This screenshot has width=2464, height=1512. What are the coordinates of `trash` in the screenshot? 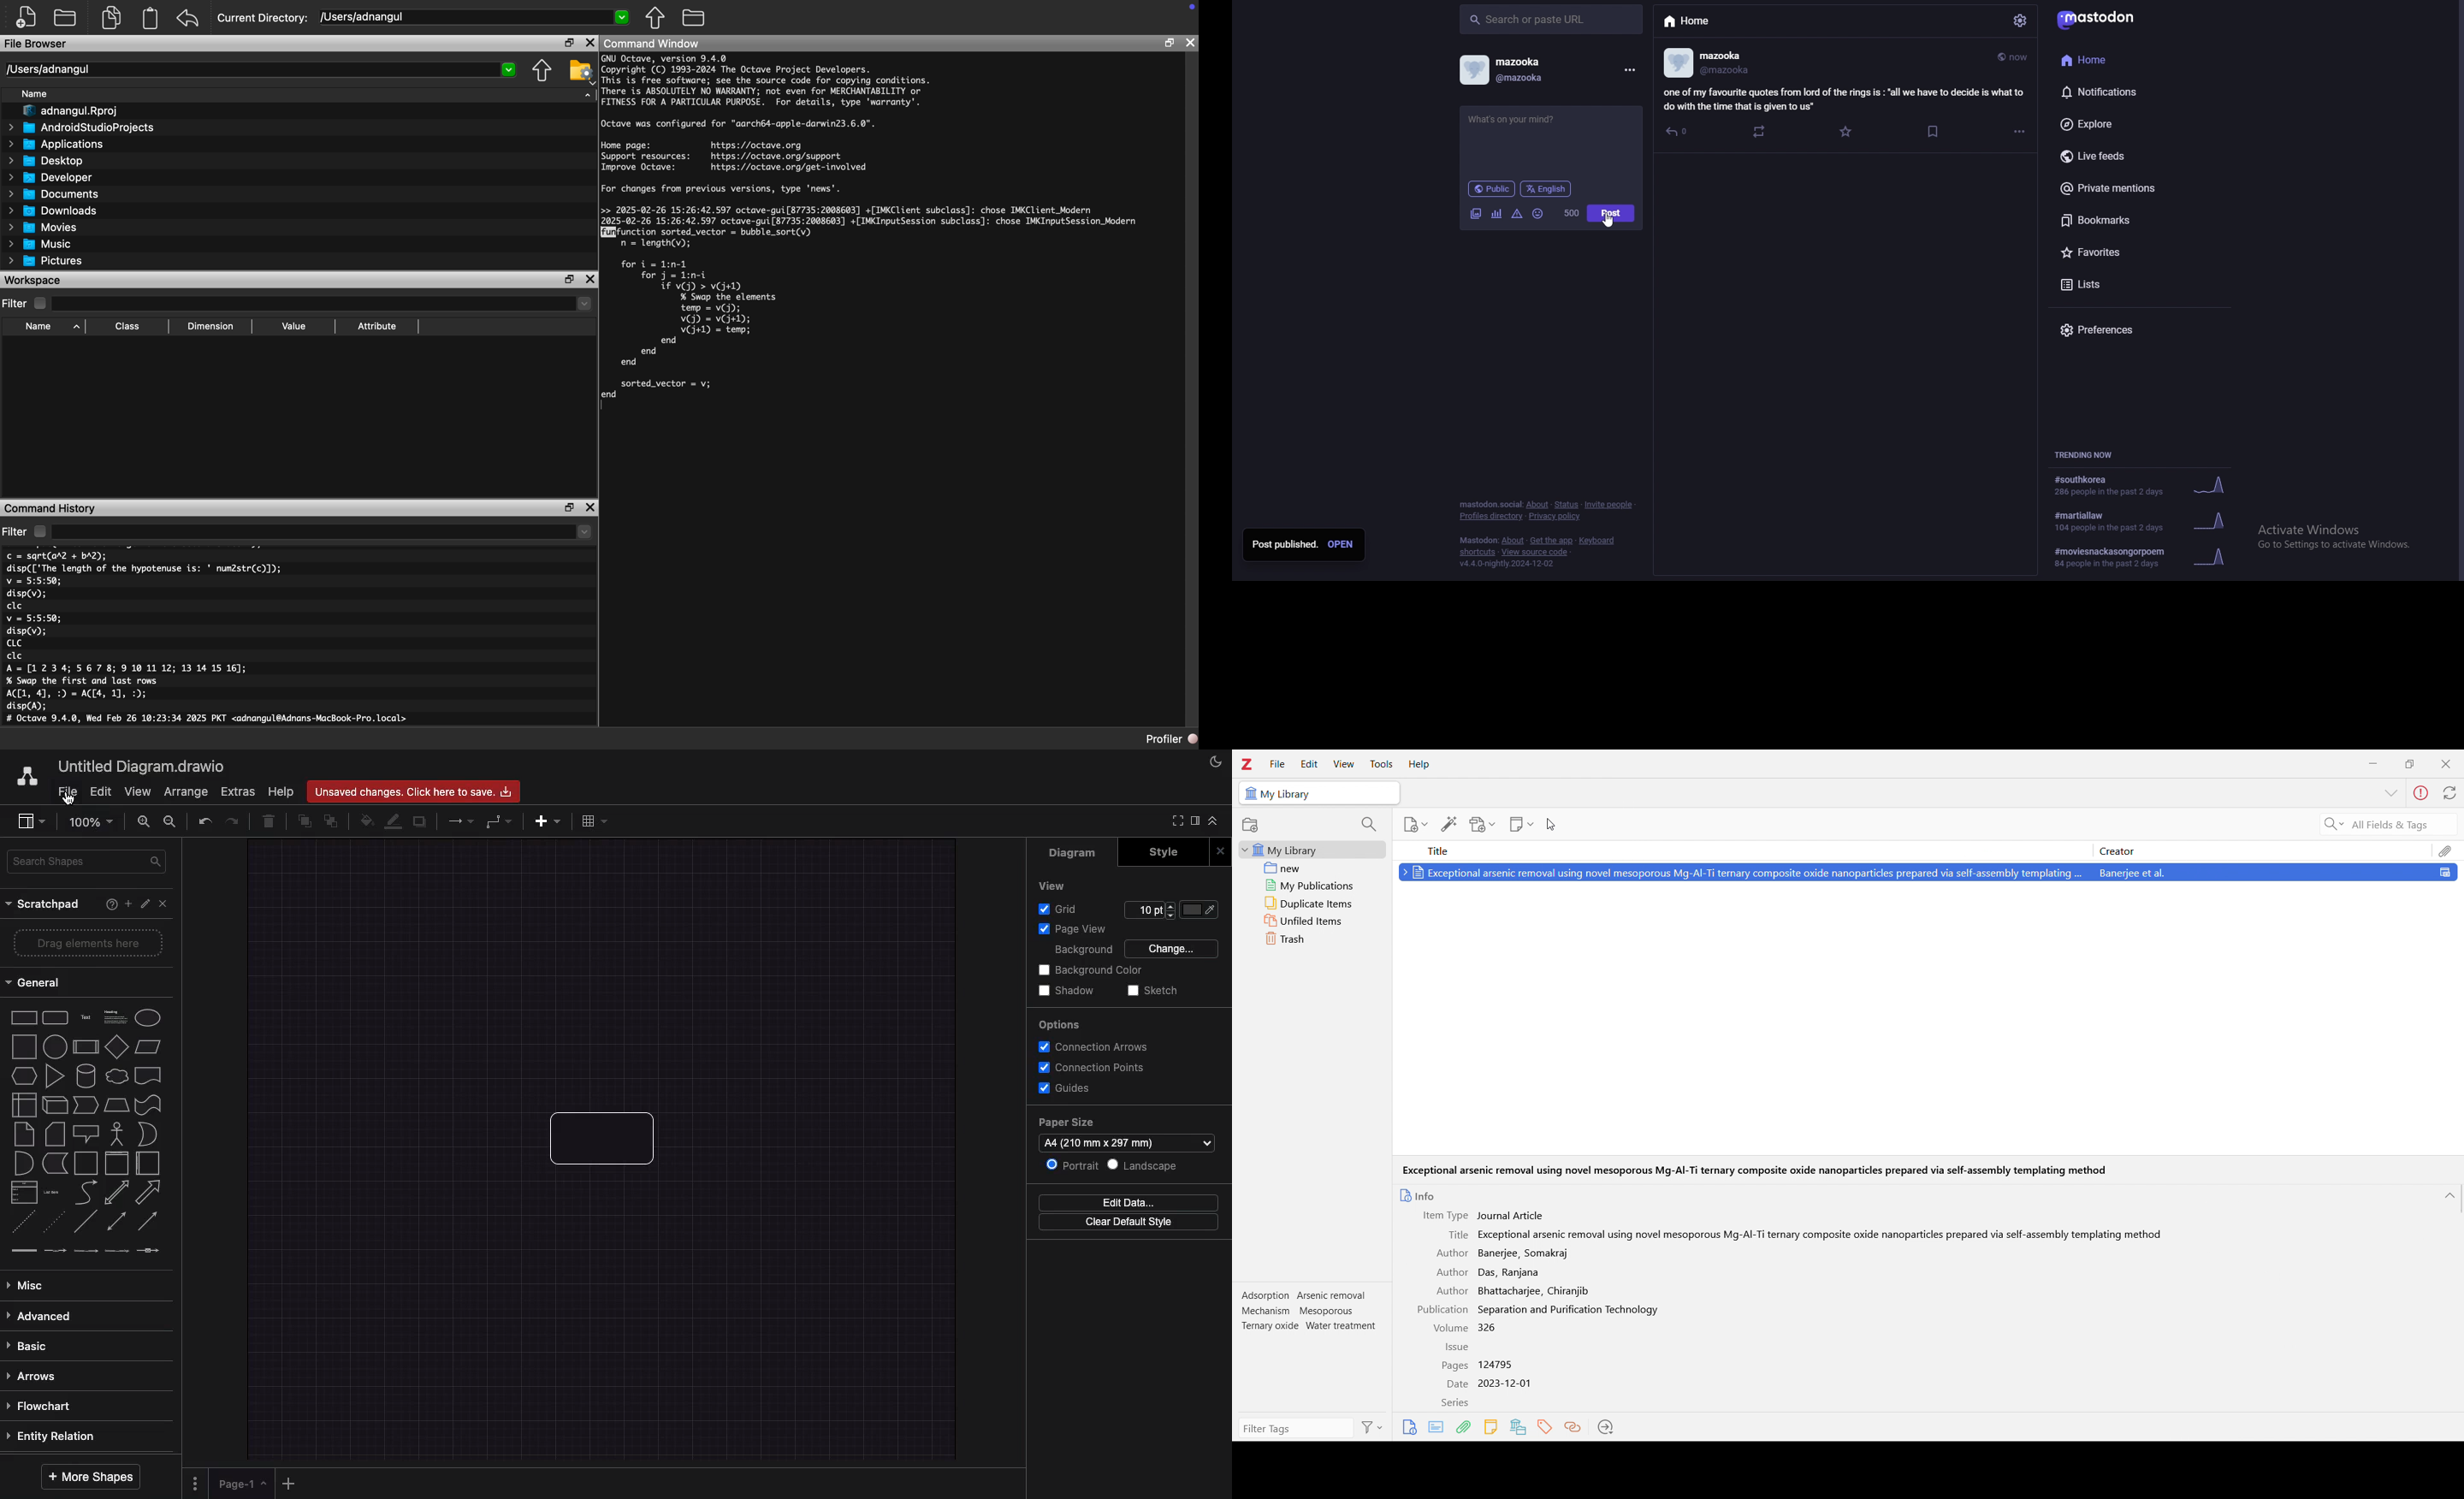 It's located at (1311, 939).